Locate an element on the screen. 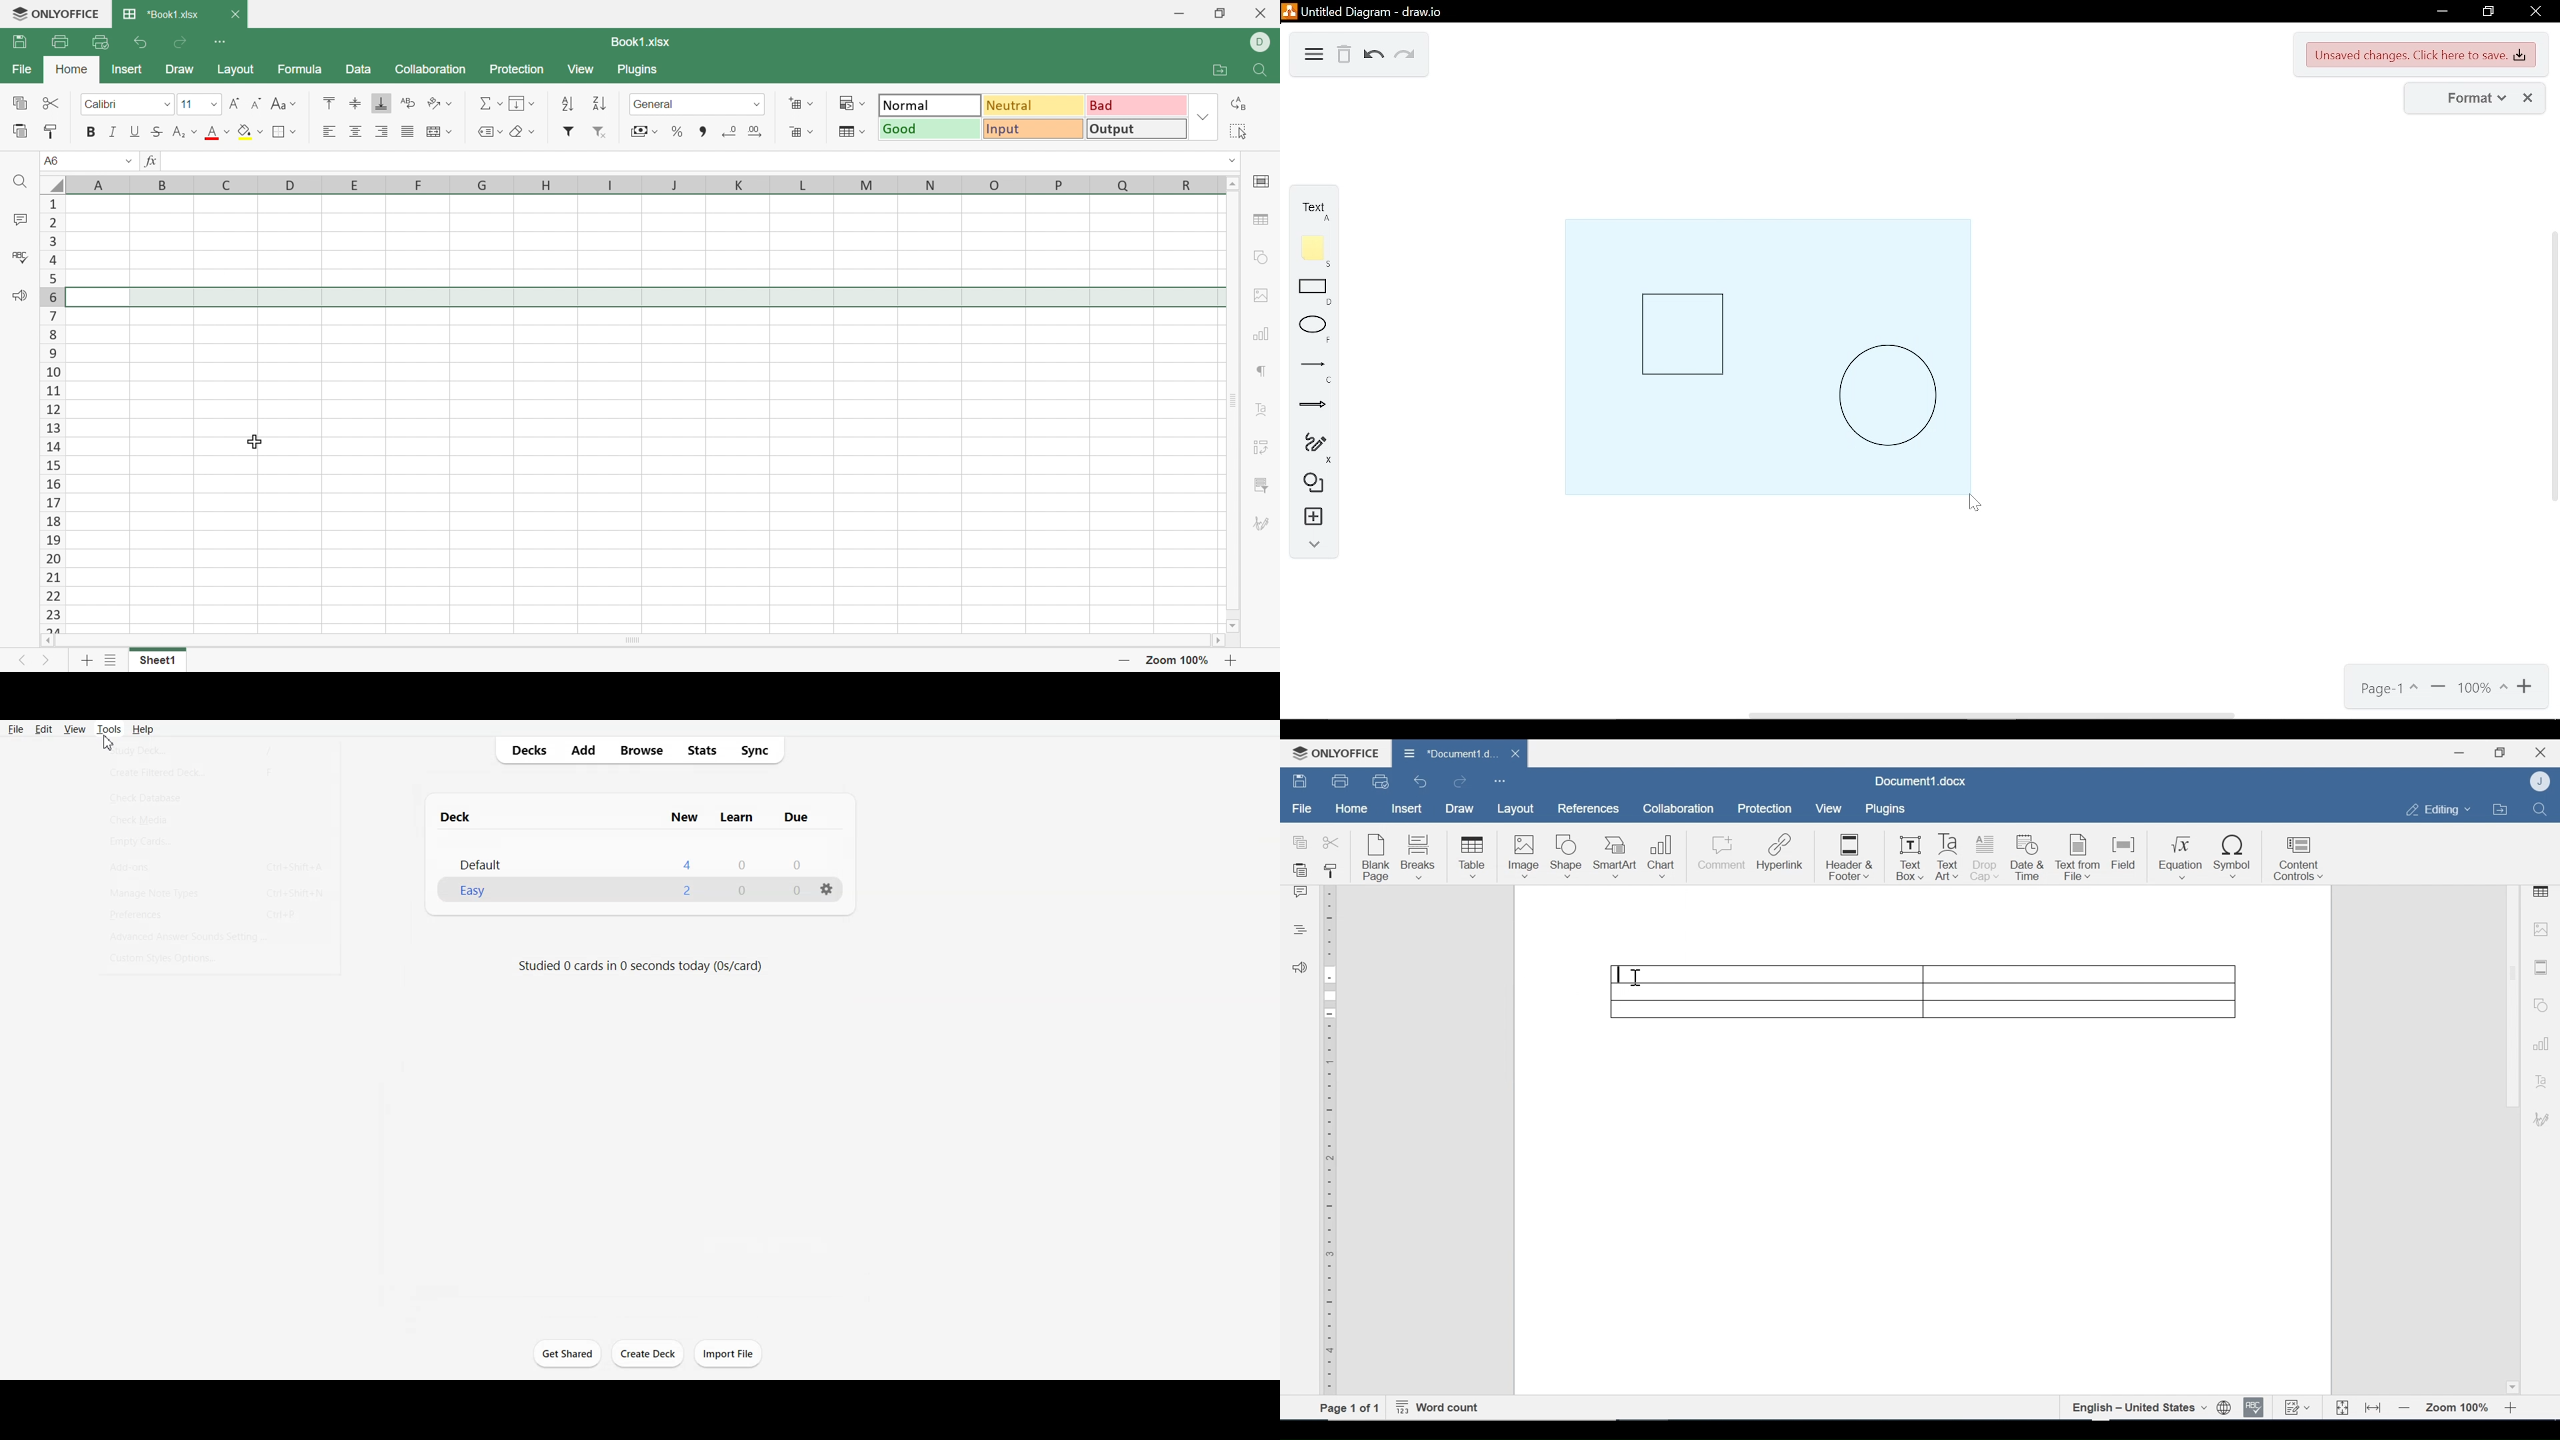 This screenshot has width=2576, height=1456. table settings is located at coordinates (1261, 219).